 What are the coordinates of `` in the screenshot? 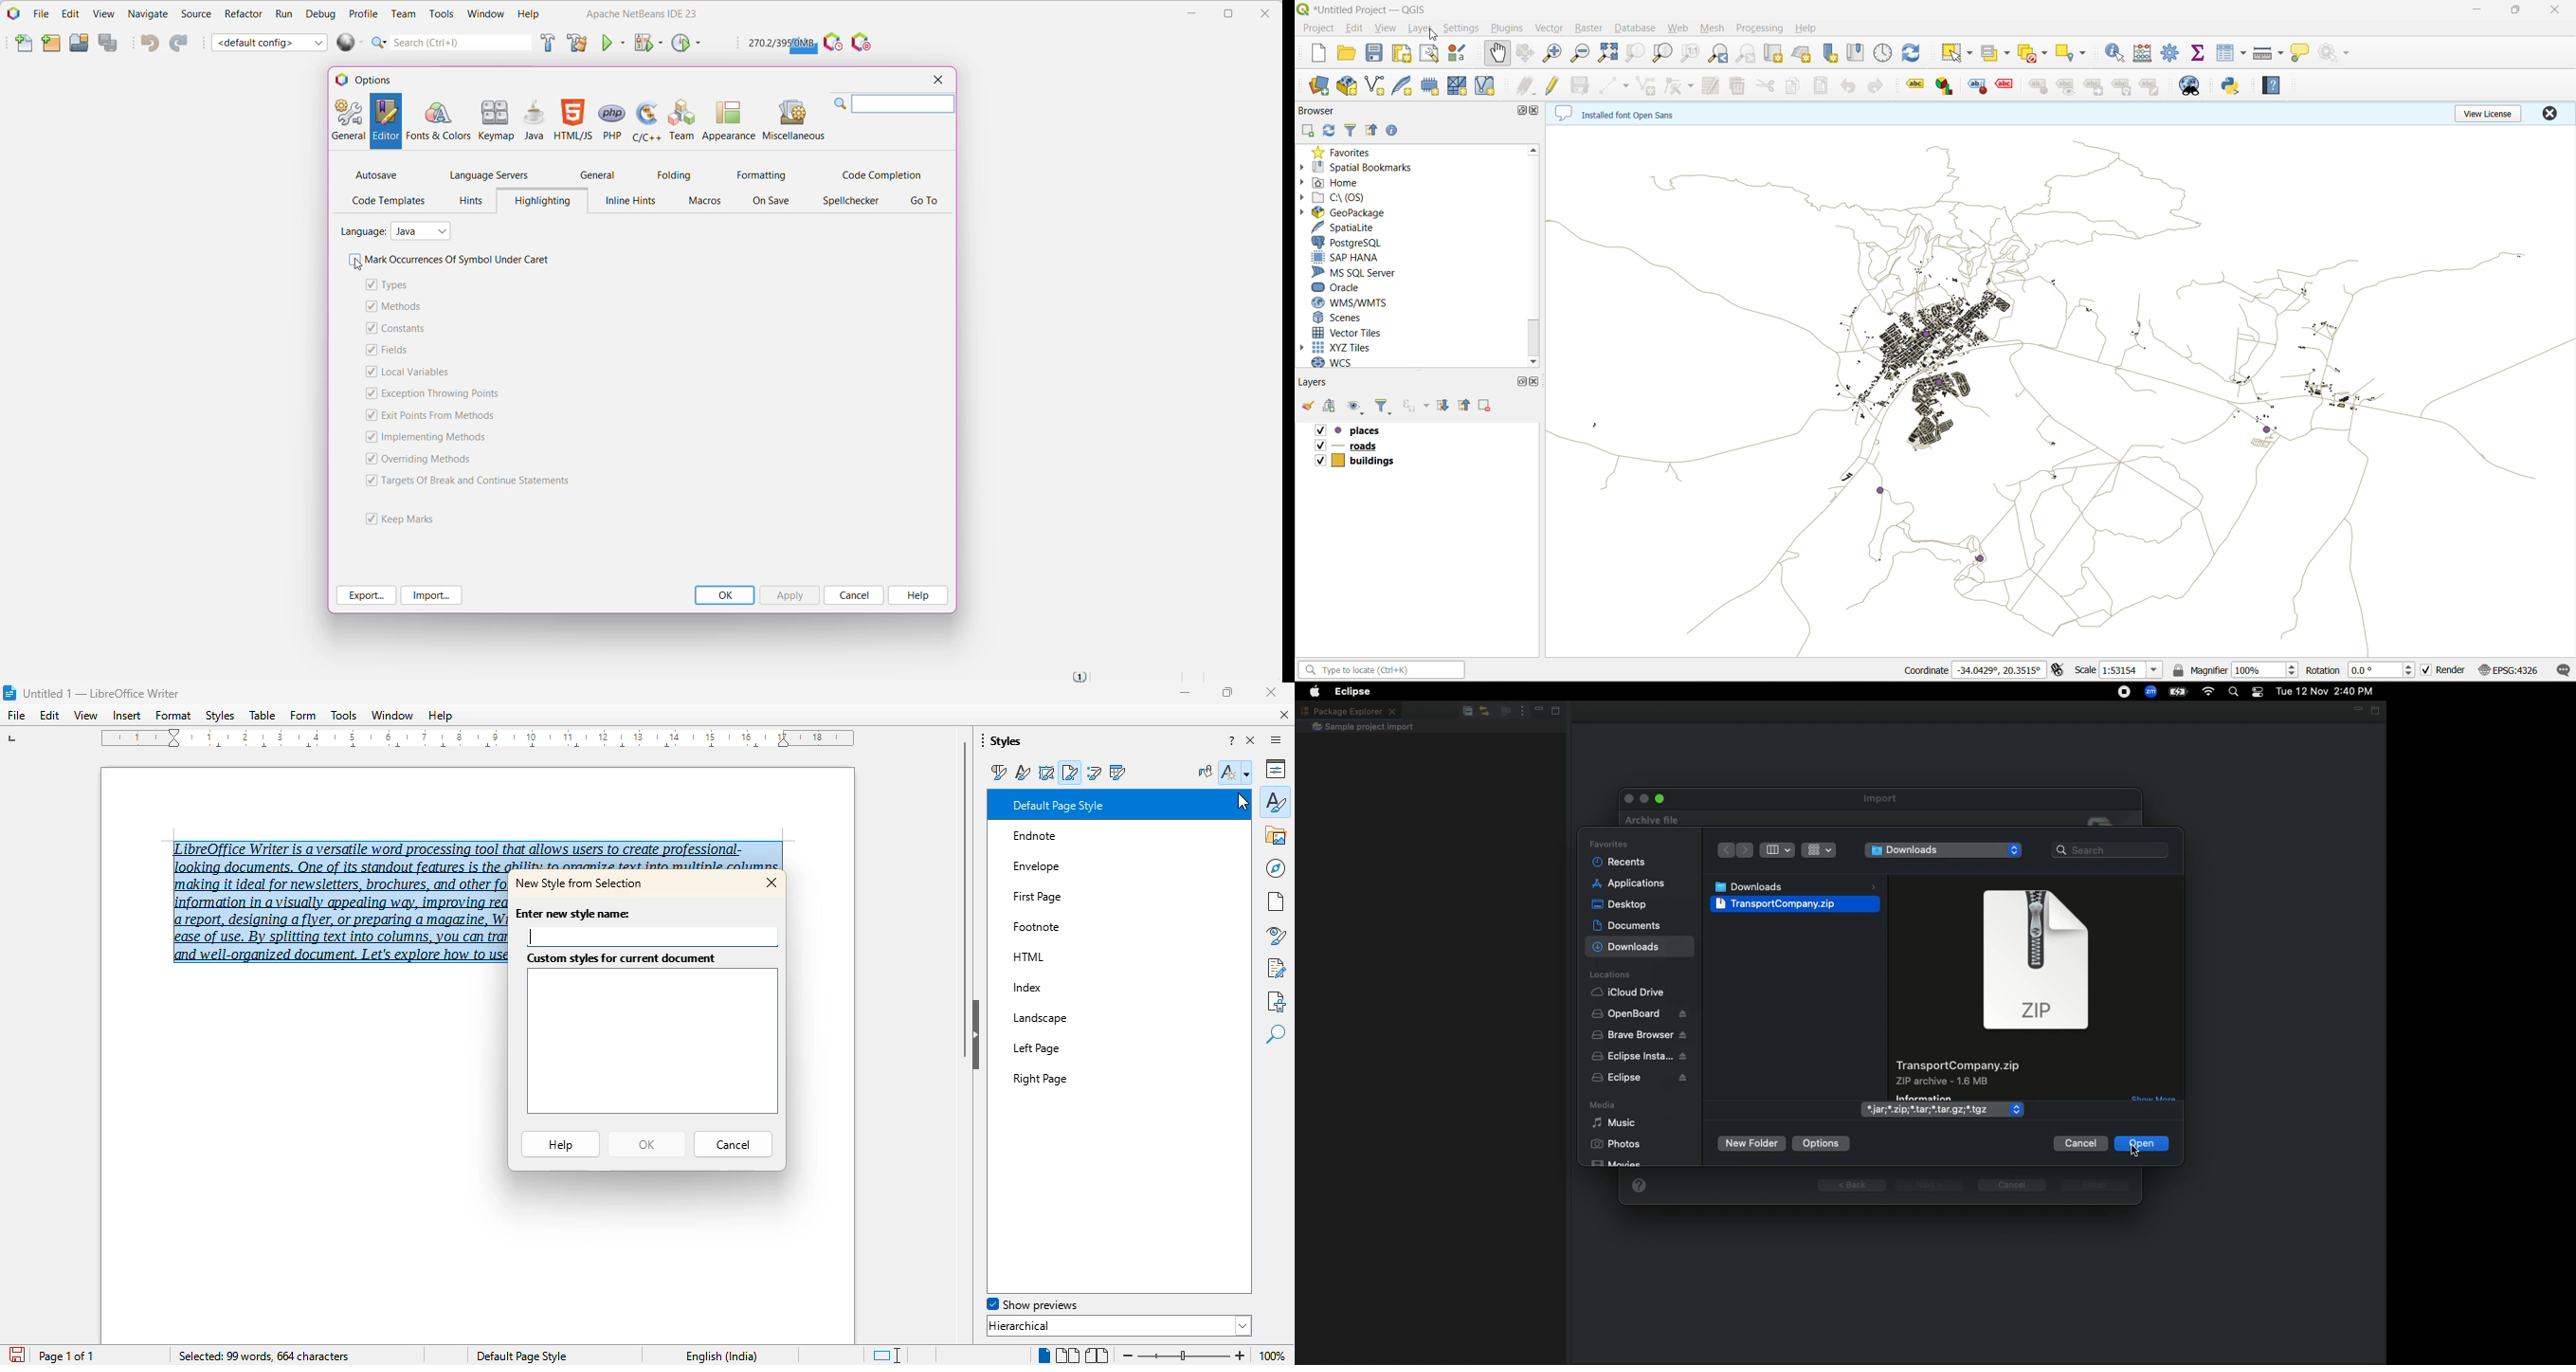 It's located at (1035, 925).